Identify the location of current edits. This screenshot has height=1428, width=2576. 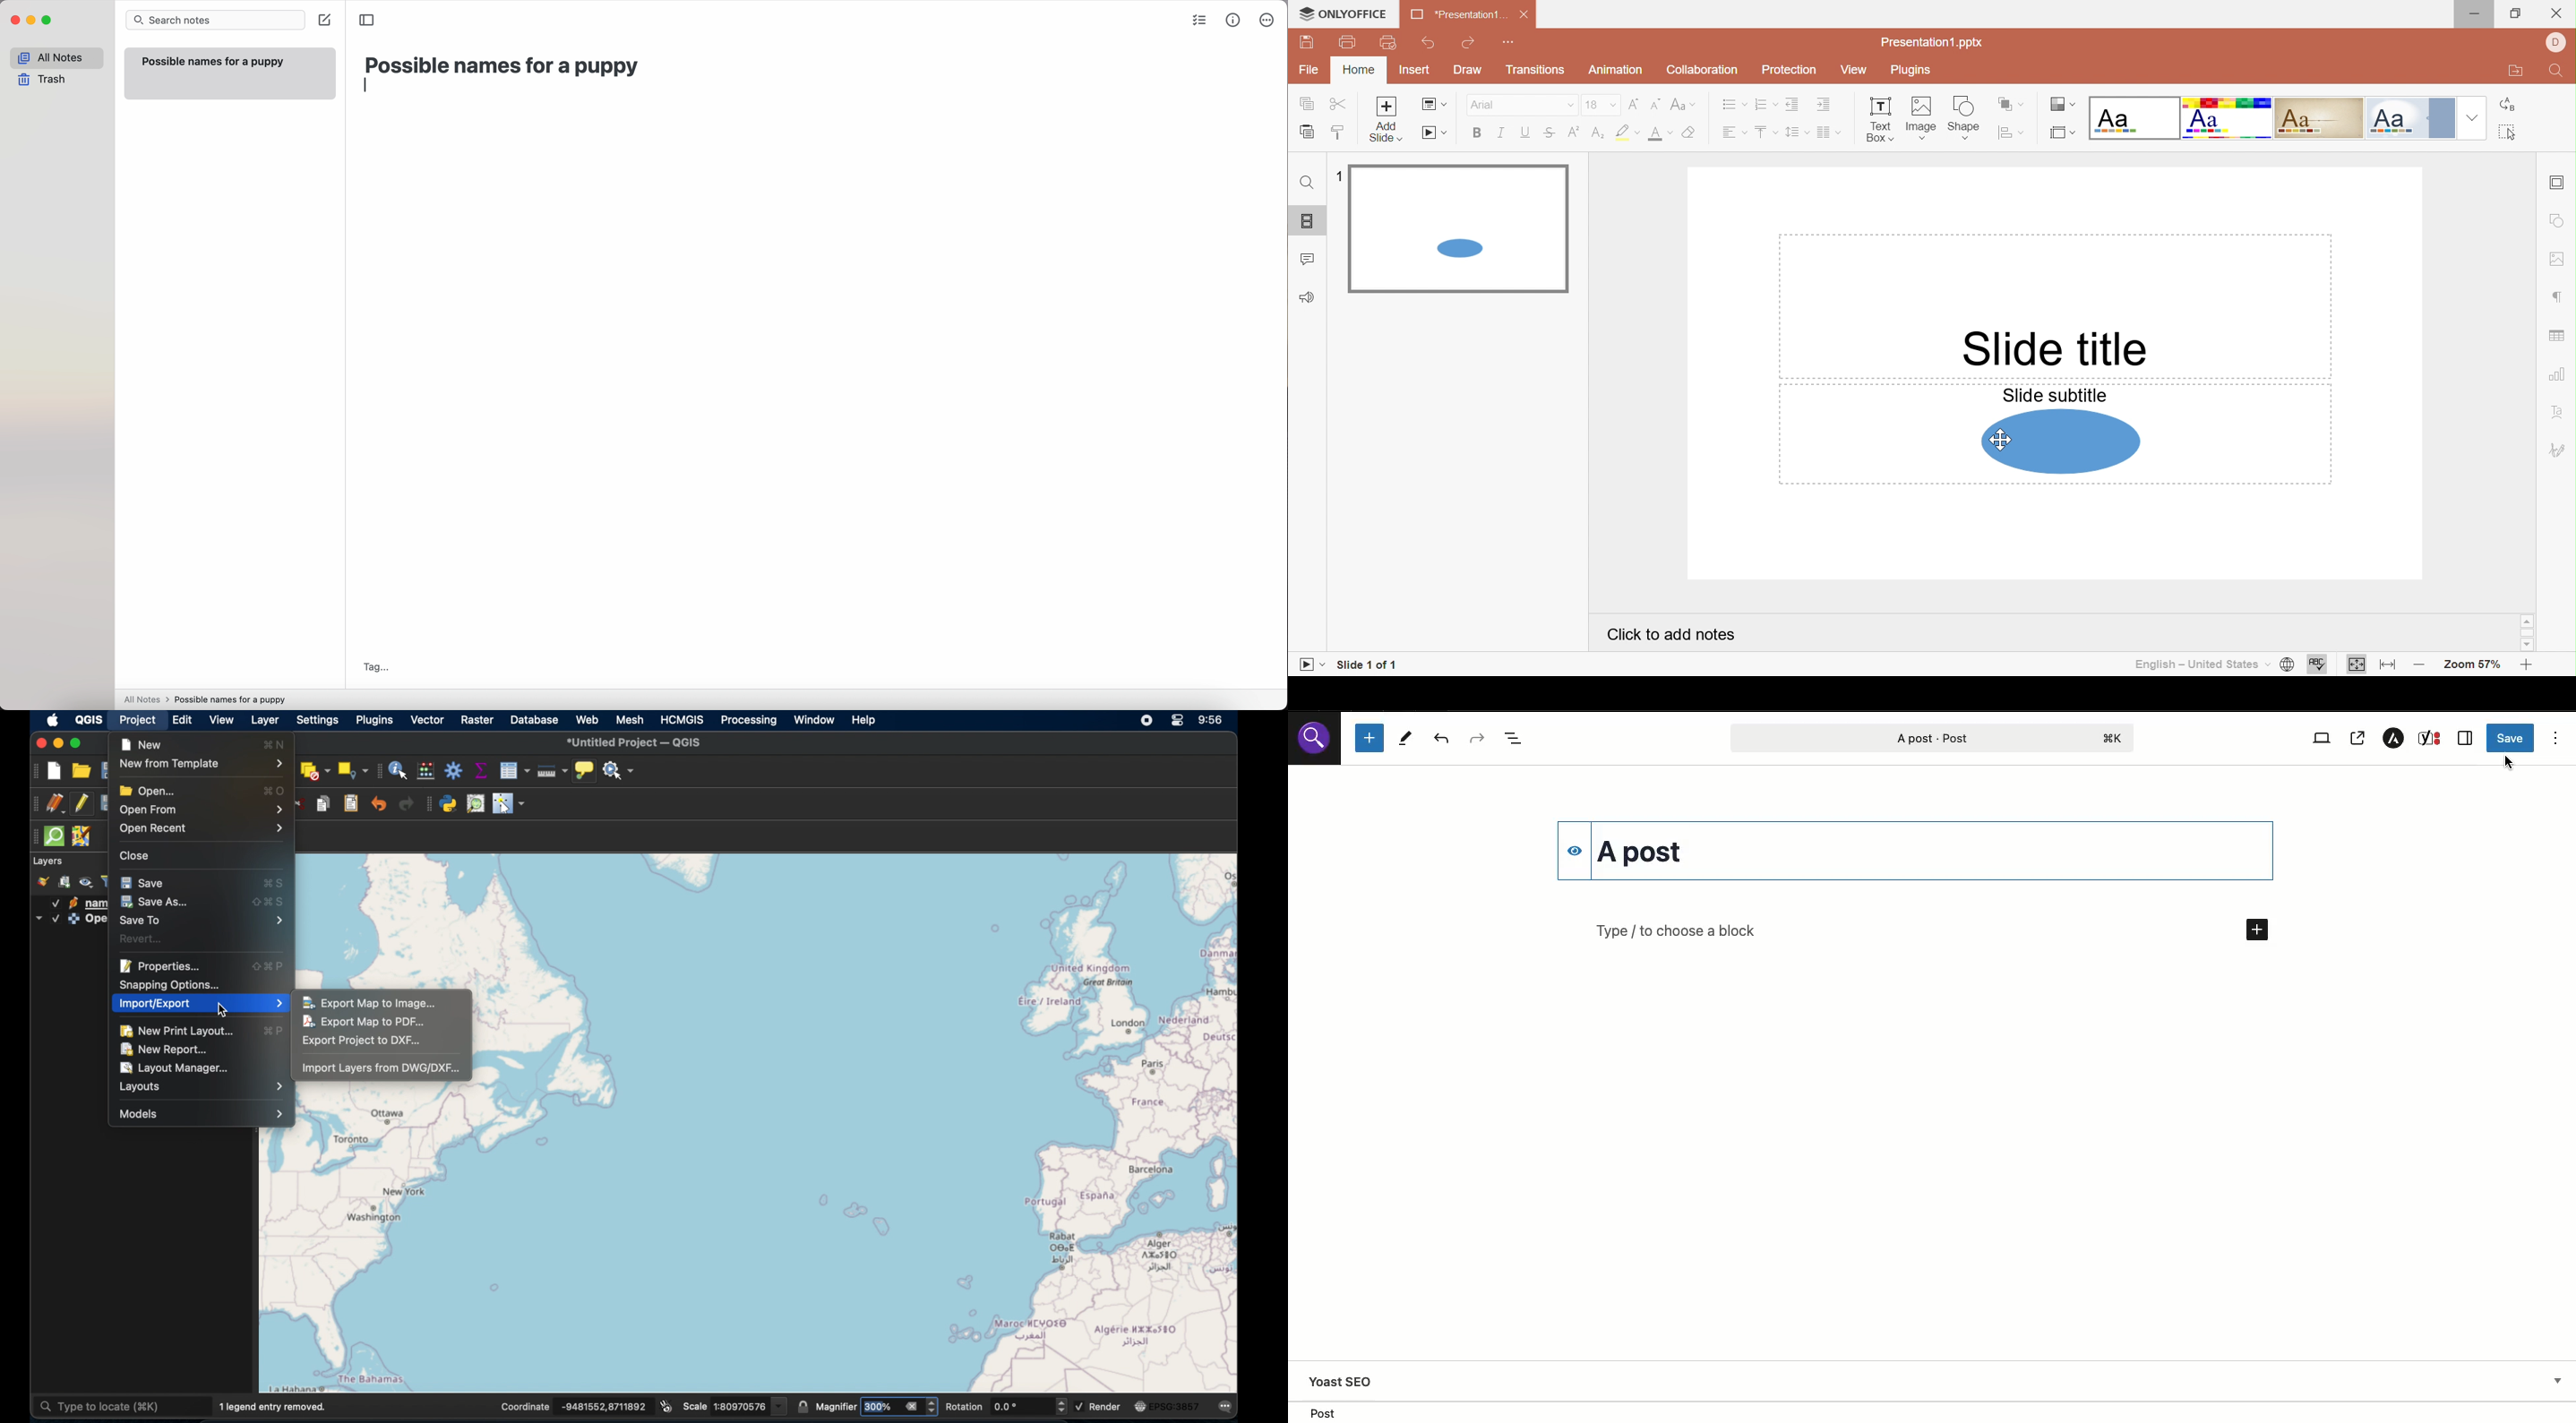
(55, 804).